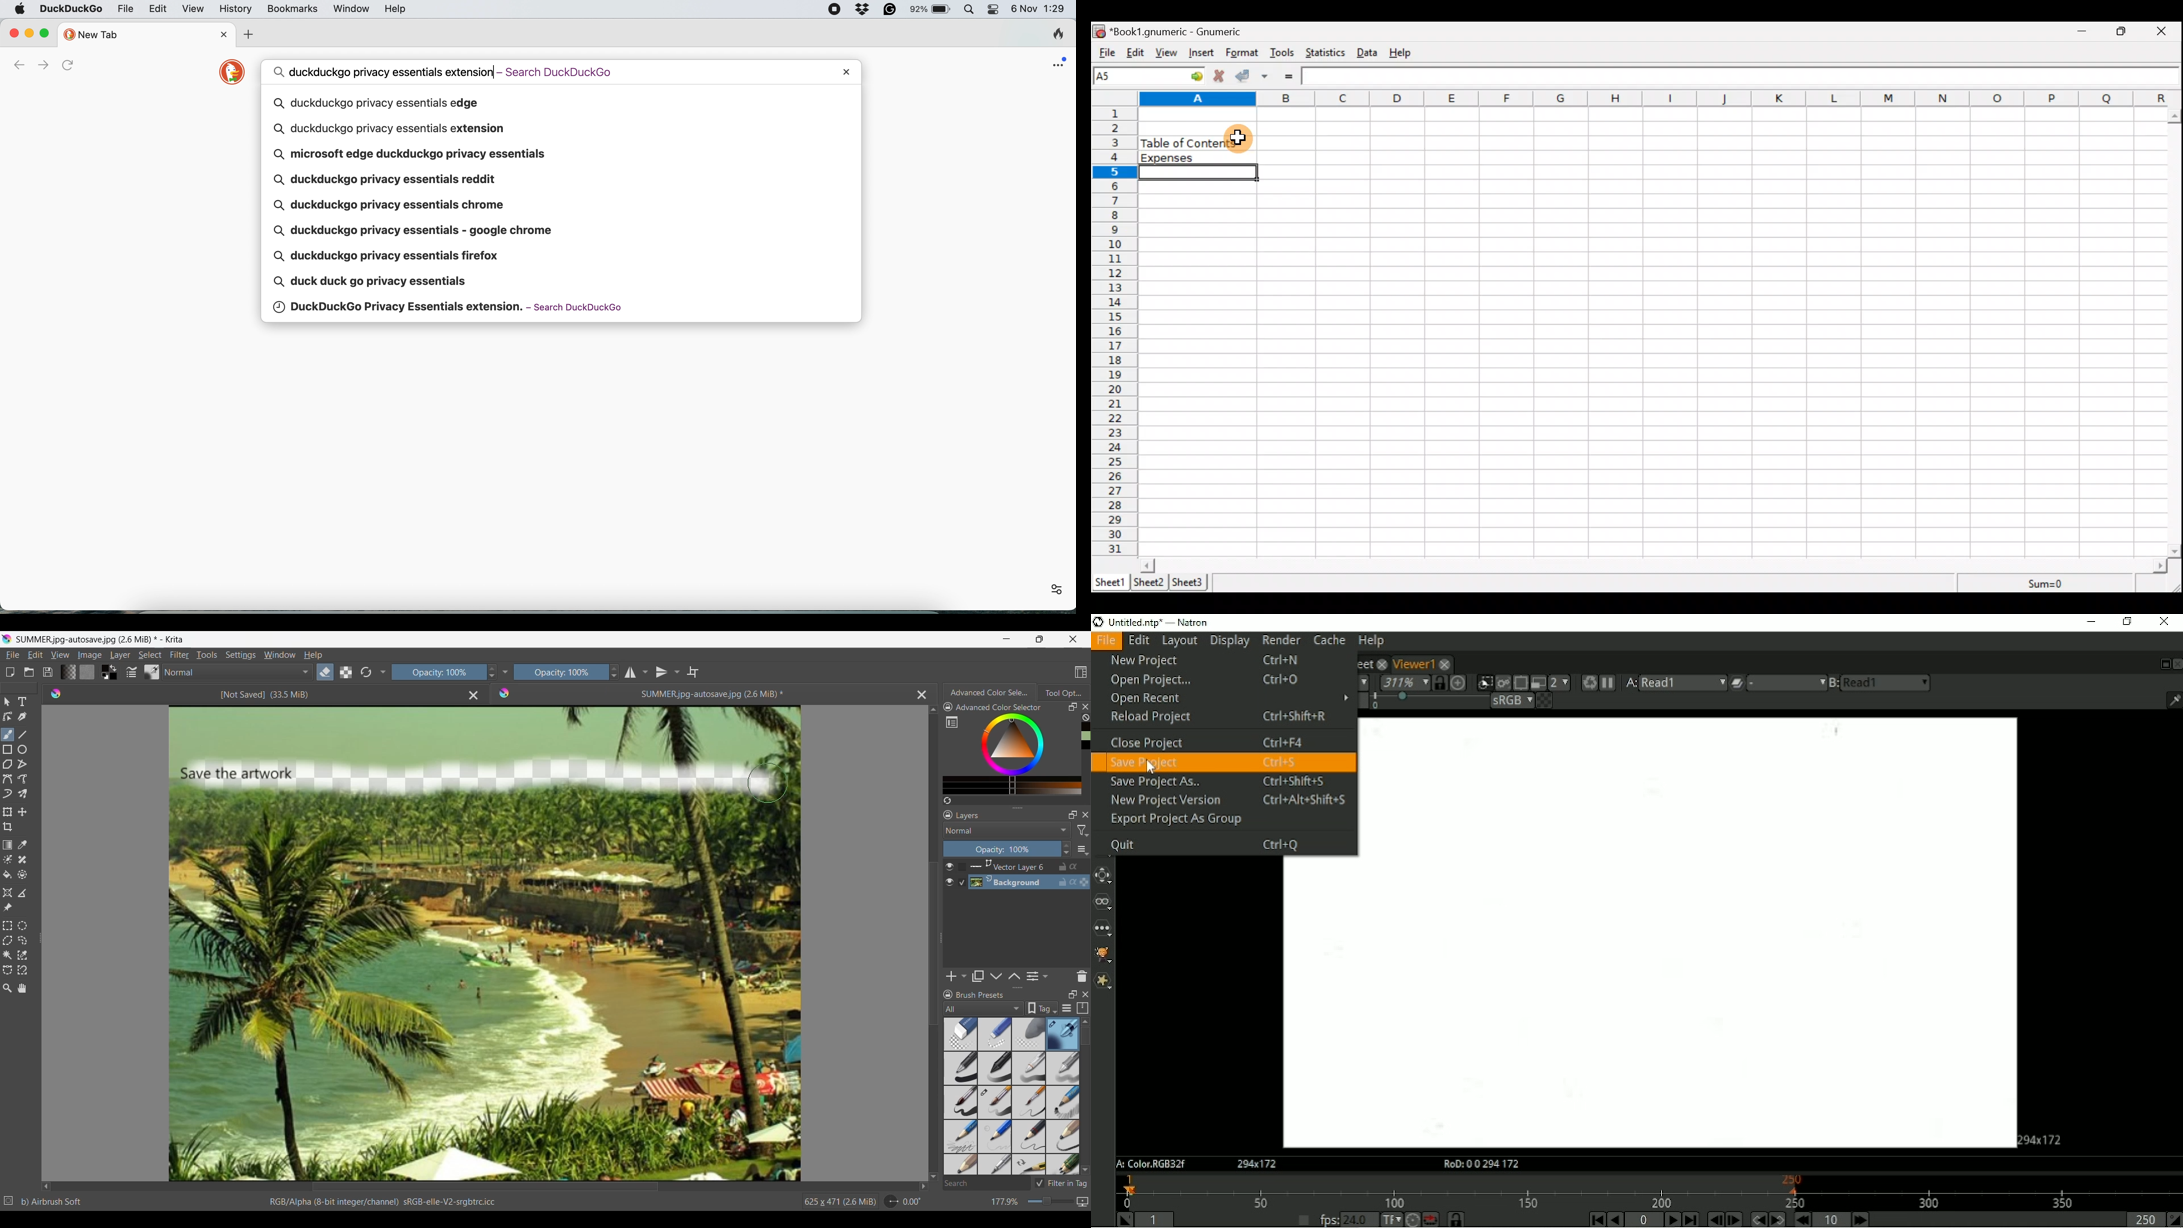  I want to click on Image, so click(89, 655).